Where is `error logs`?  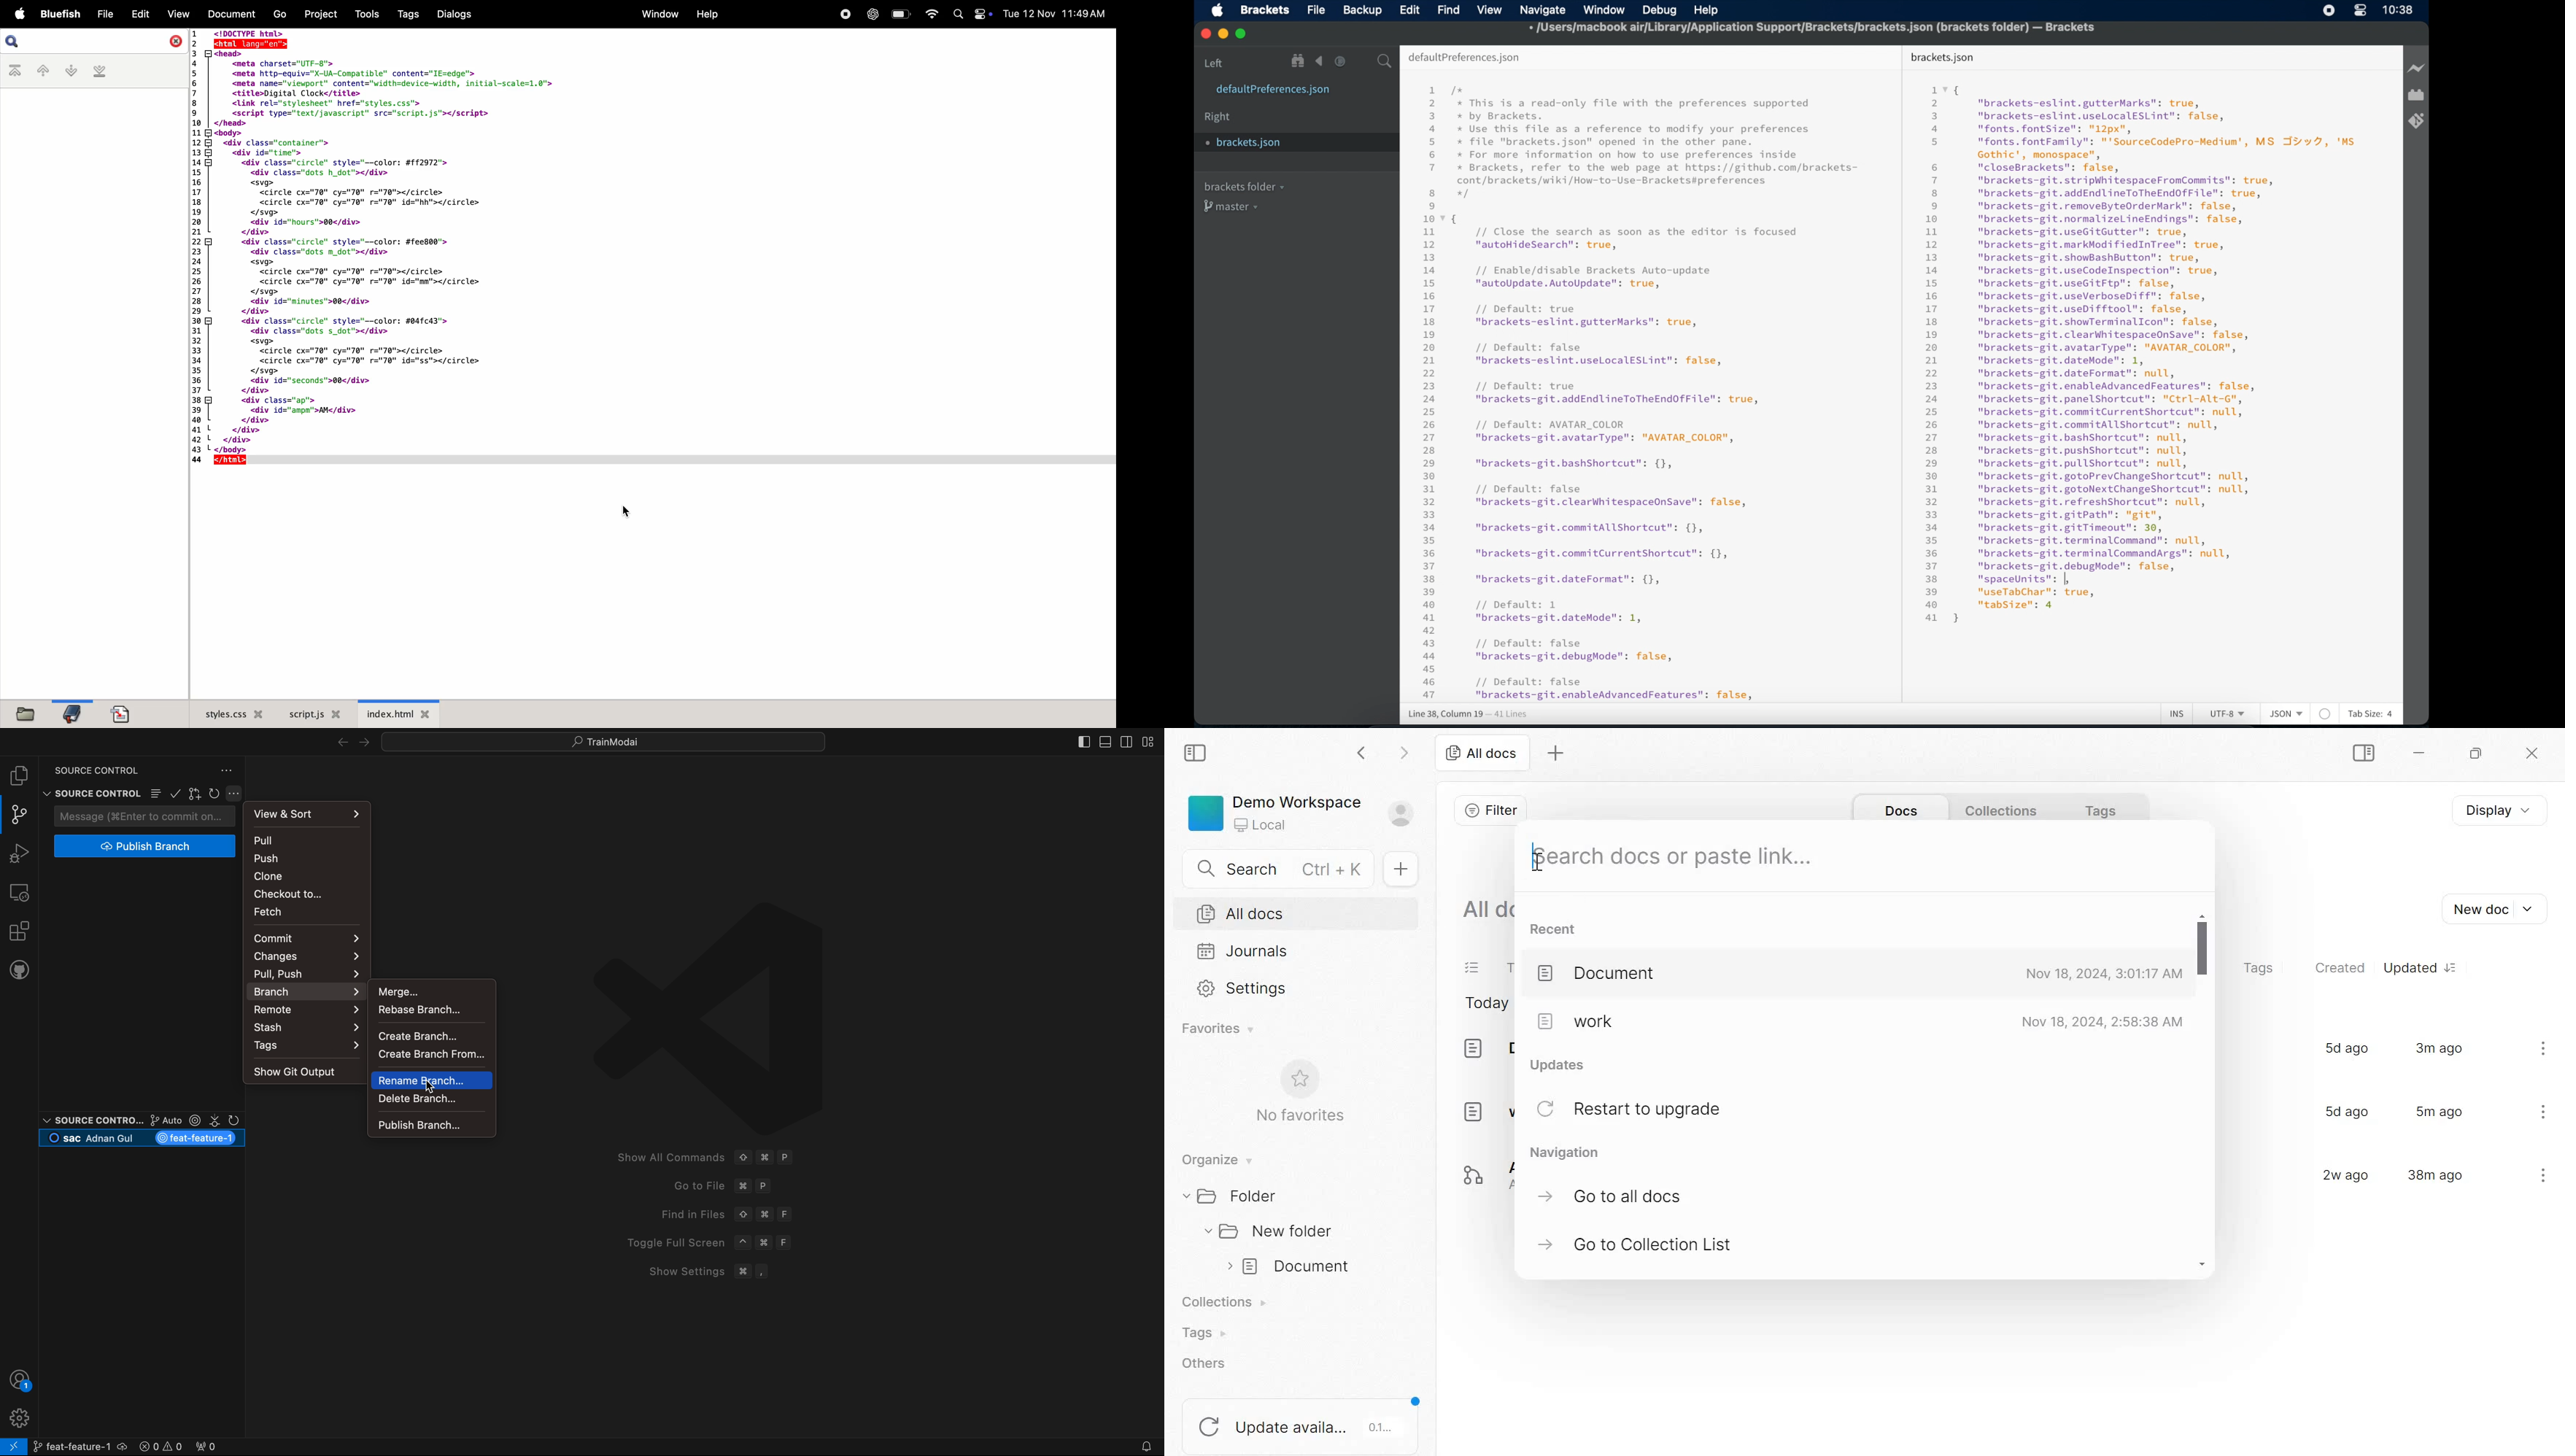
error logs is located at coordinates (179, 1445).